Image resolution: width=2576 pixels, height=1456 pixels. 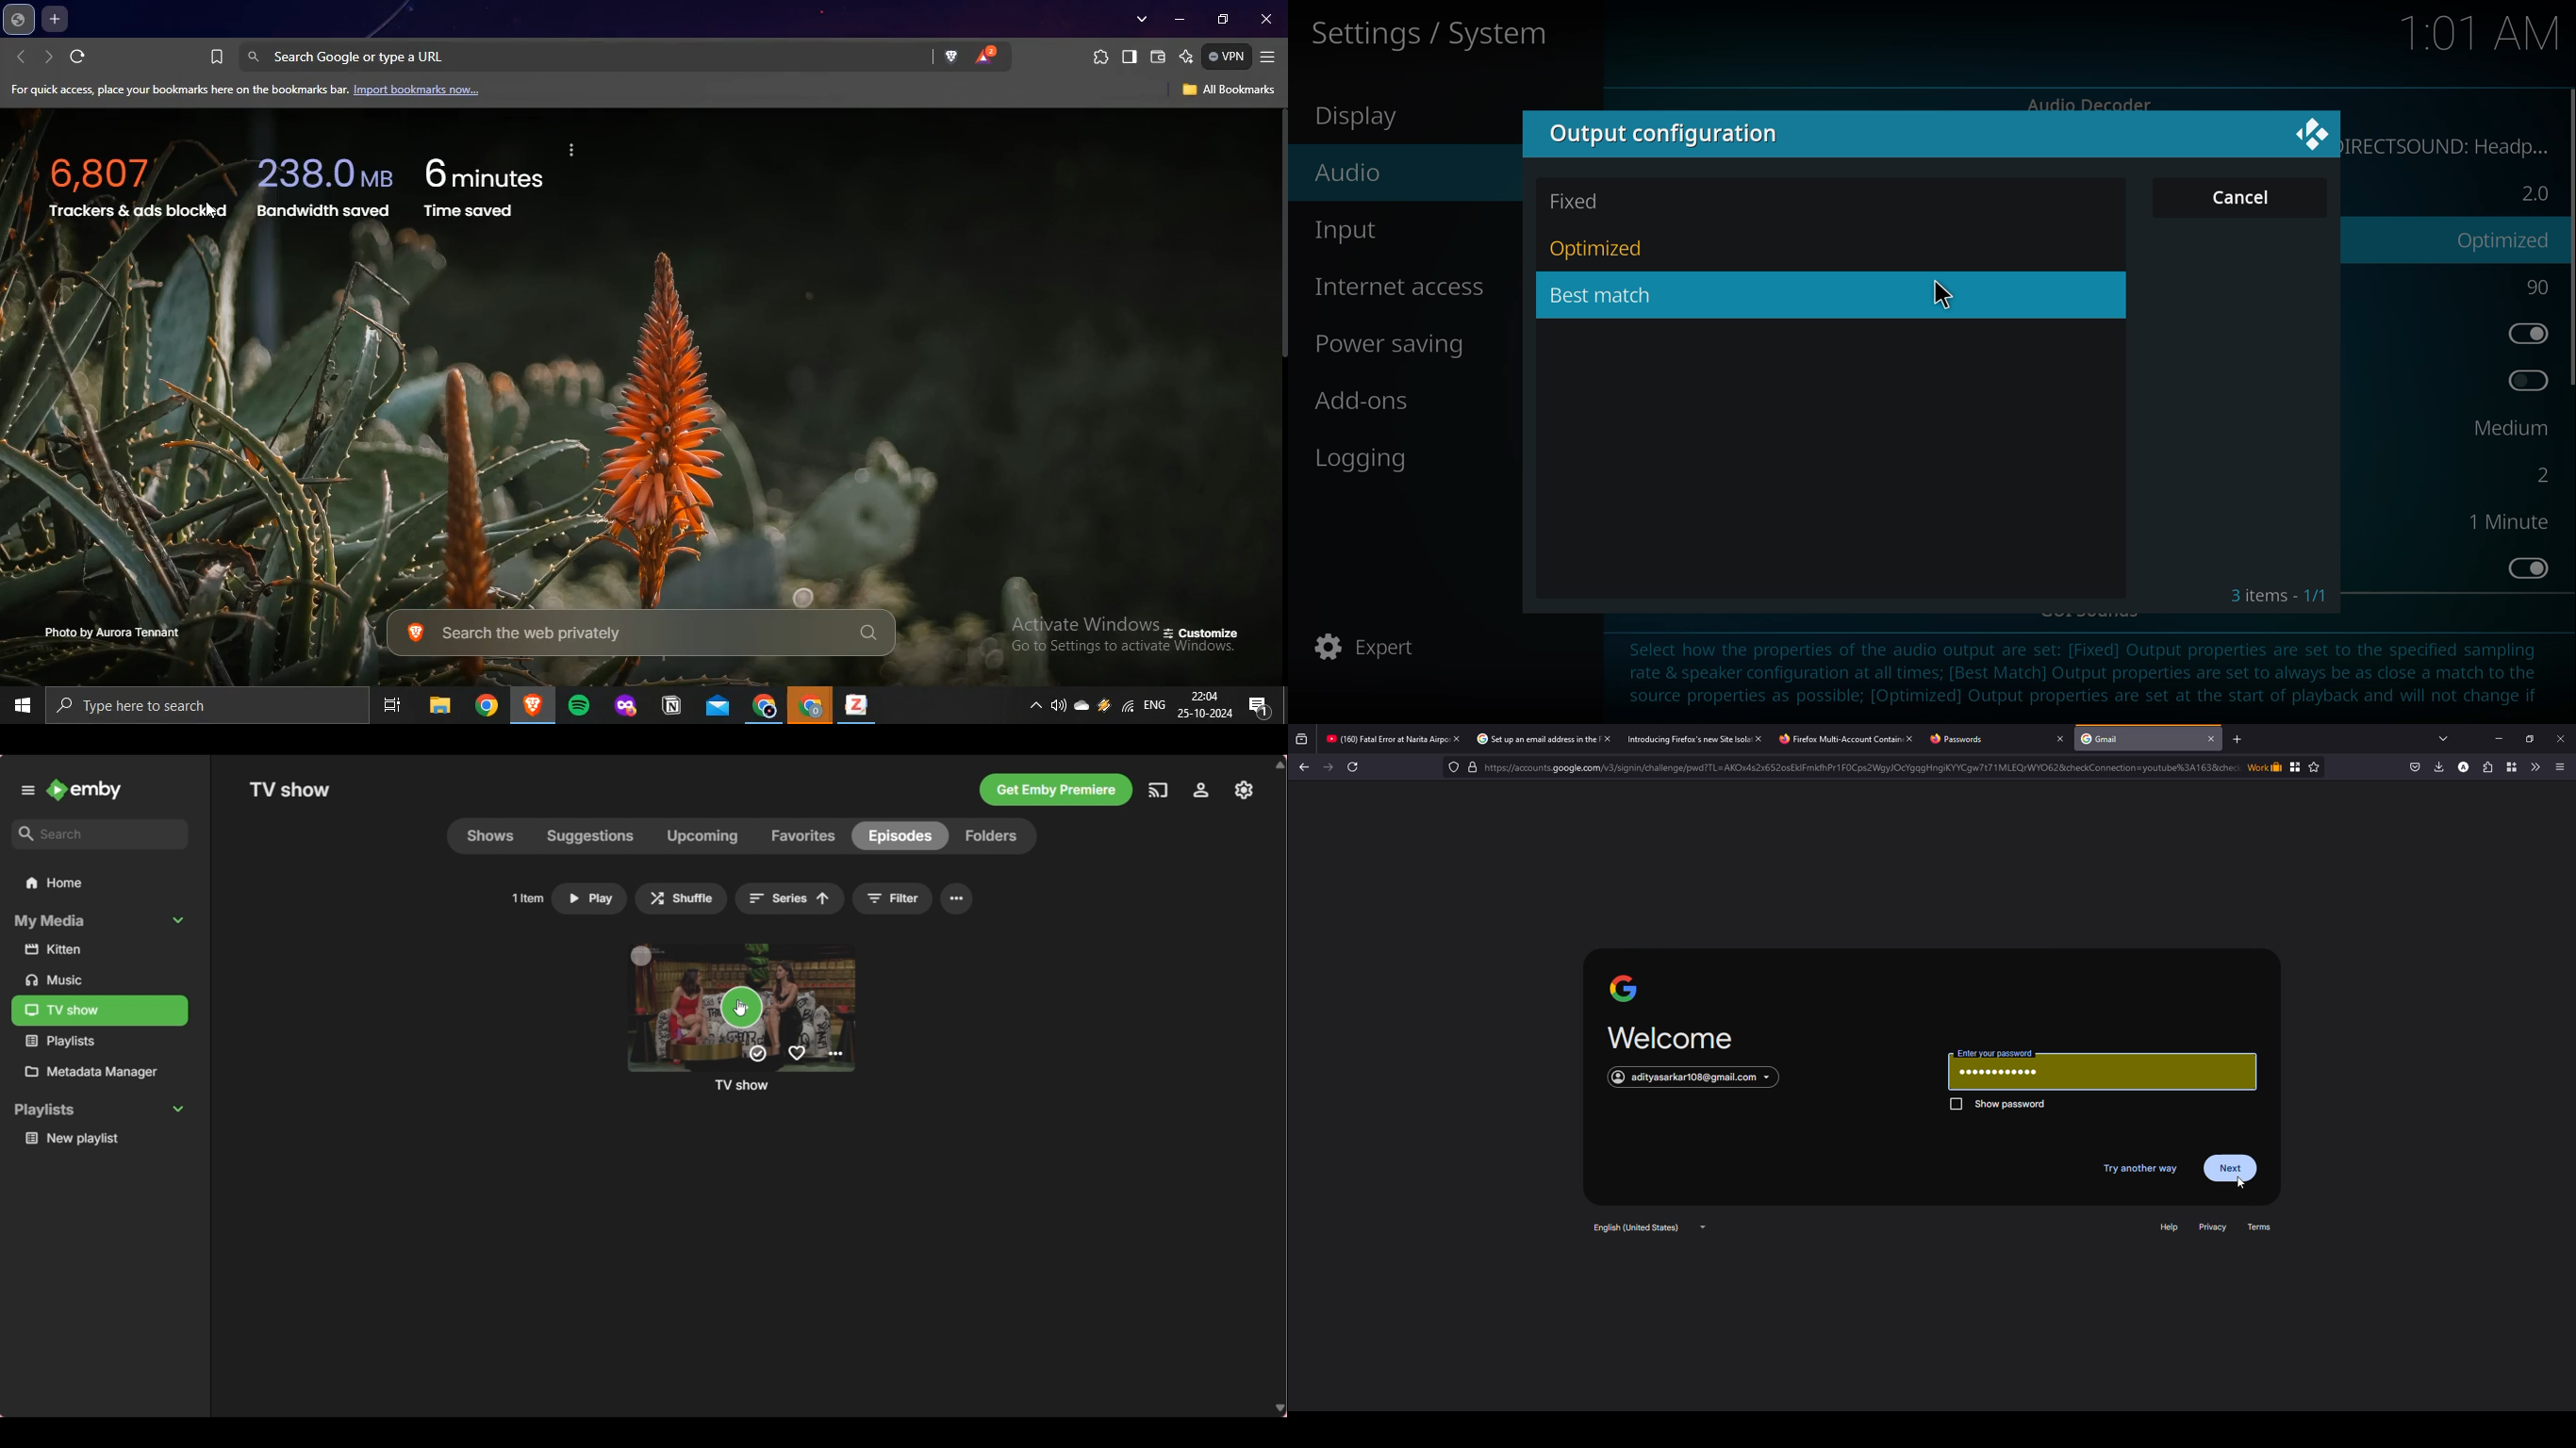 What do you see at coordinates (1865, 766) in the screenshot?
I see `Lock` at bounding box center [1865, 766].